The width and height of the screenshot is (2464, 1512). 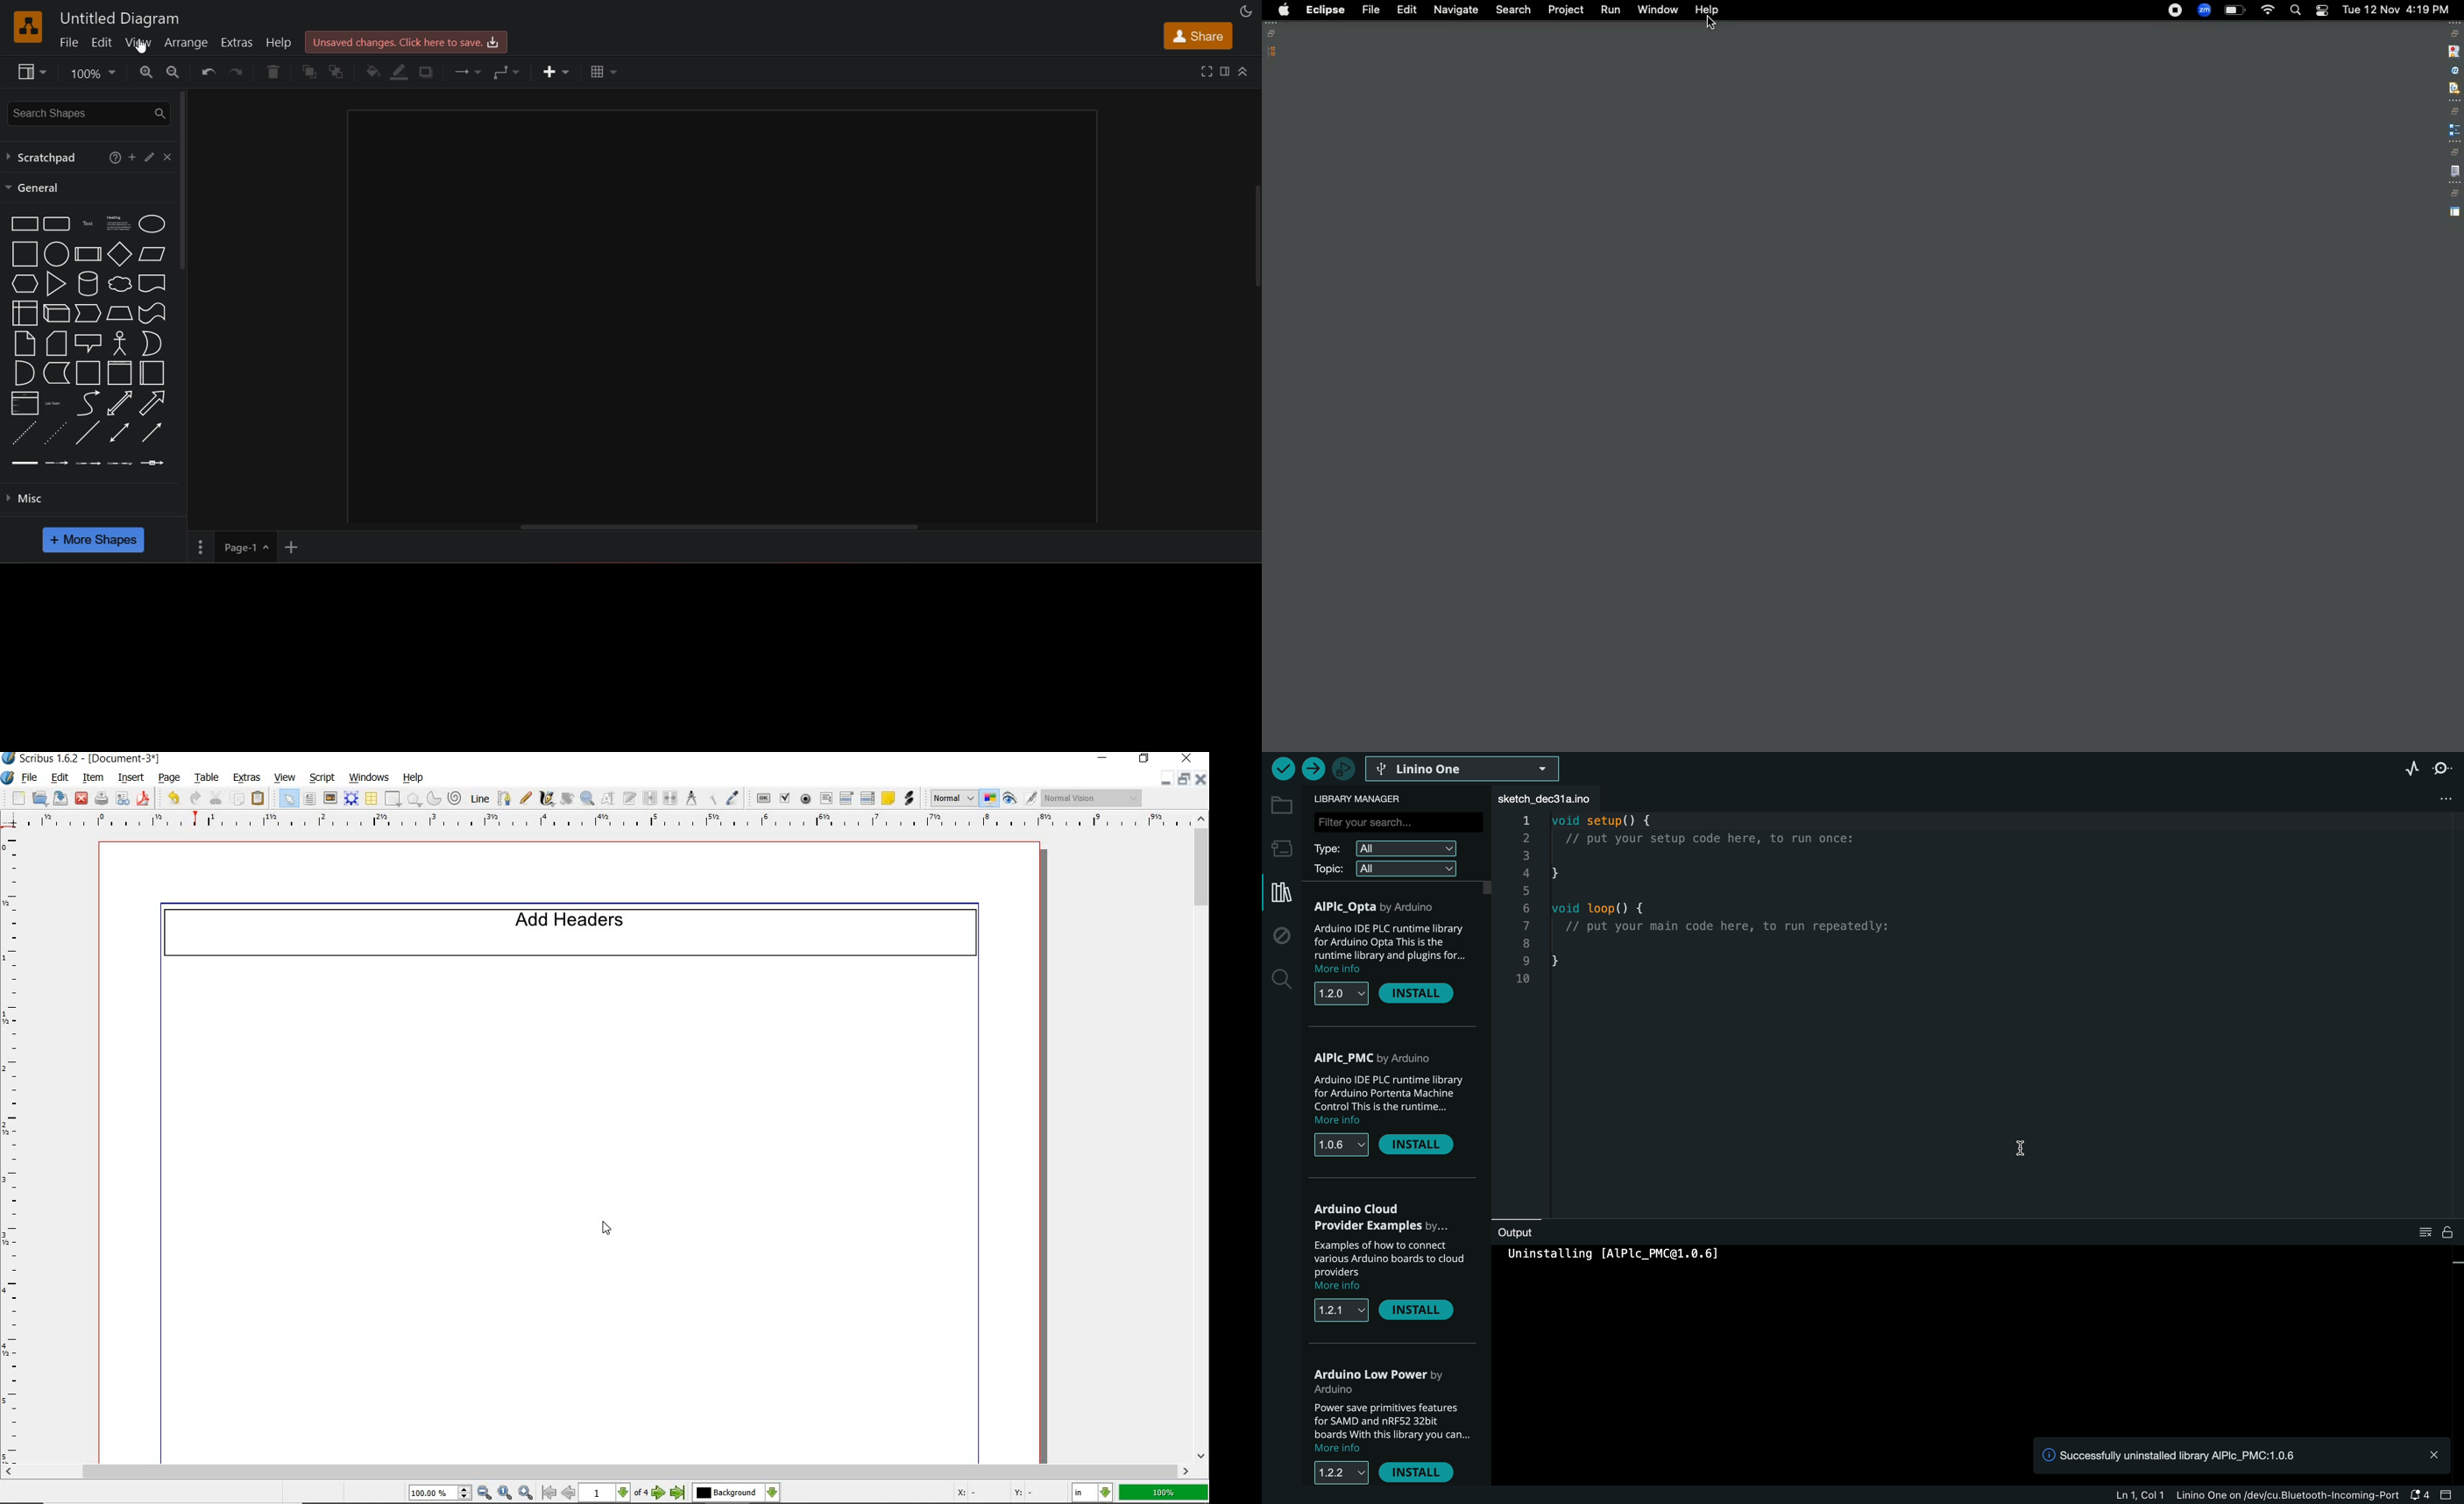 I want to click on zoom to 100%, so click(x=507, y=1492).